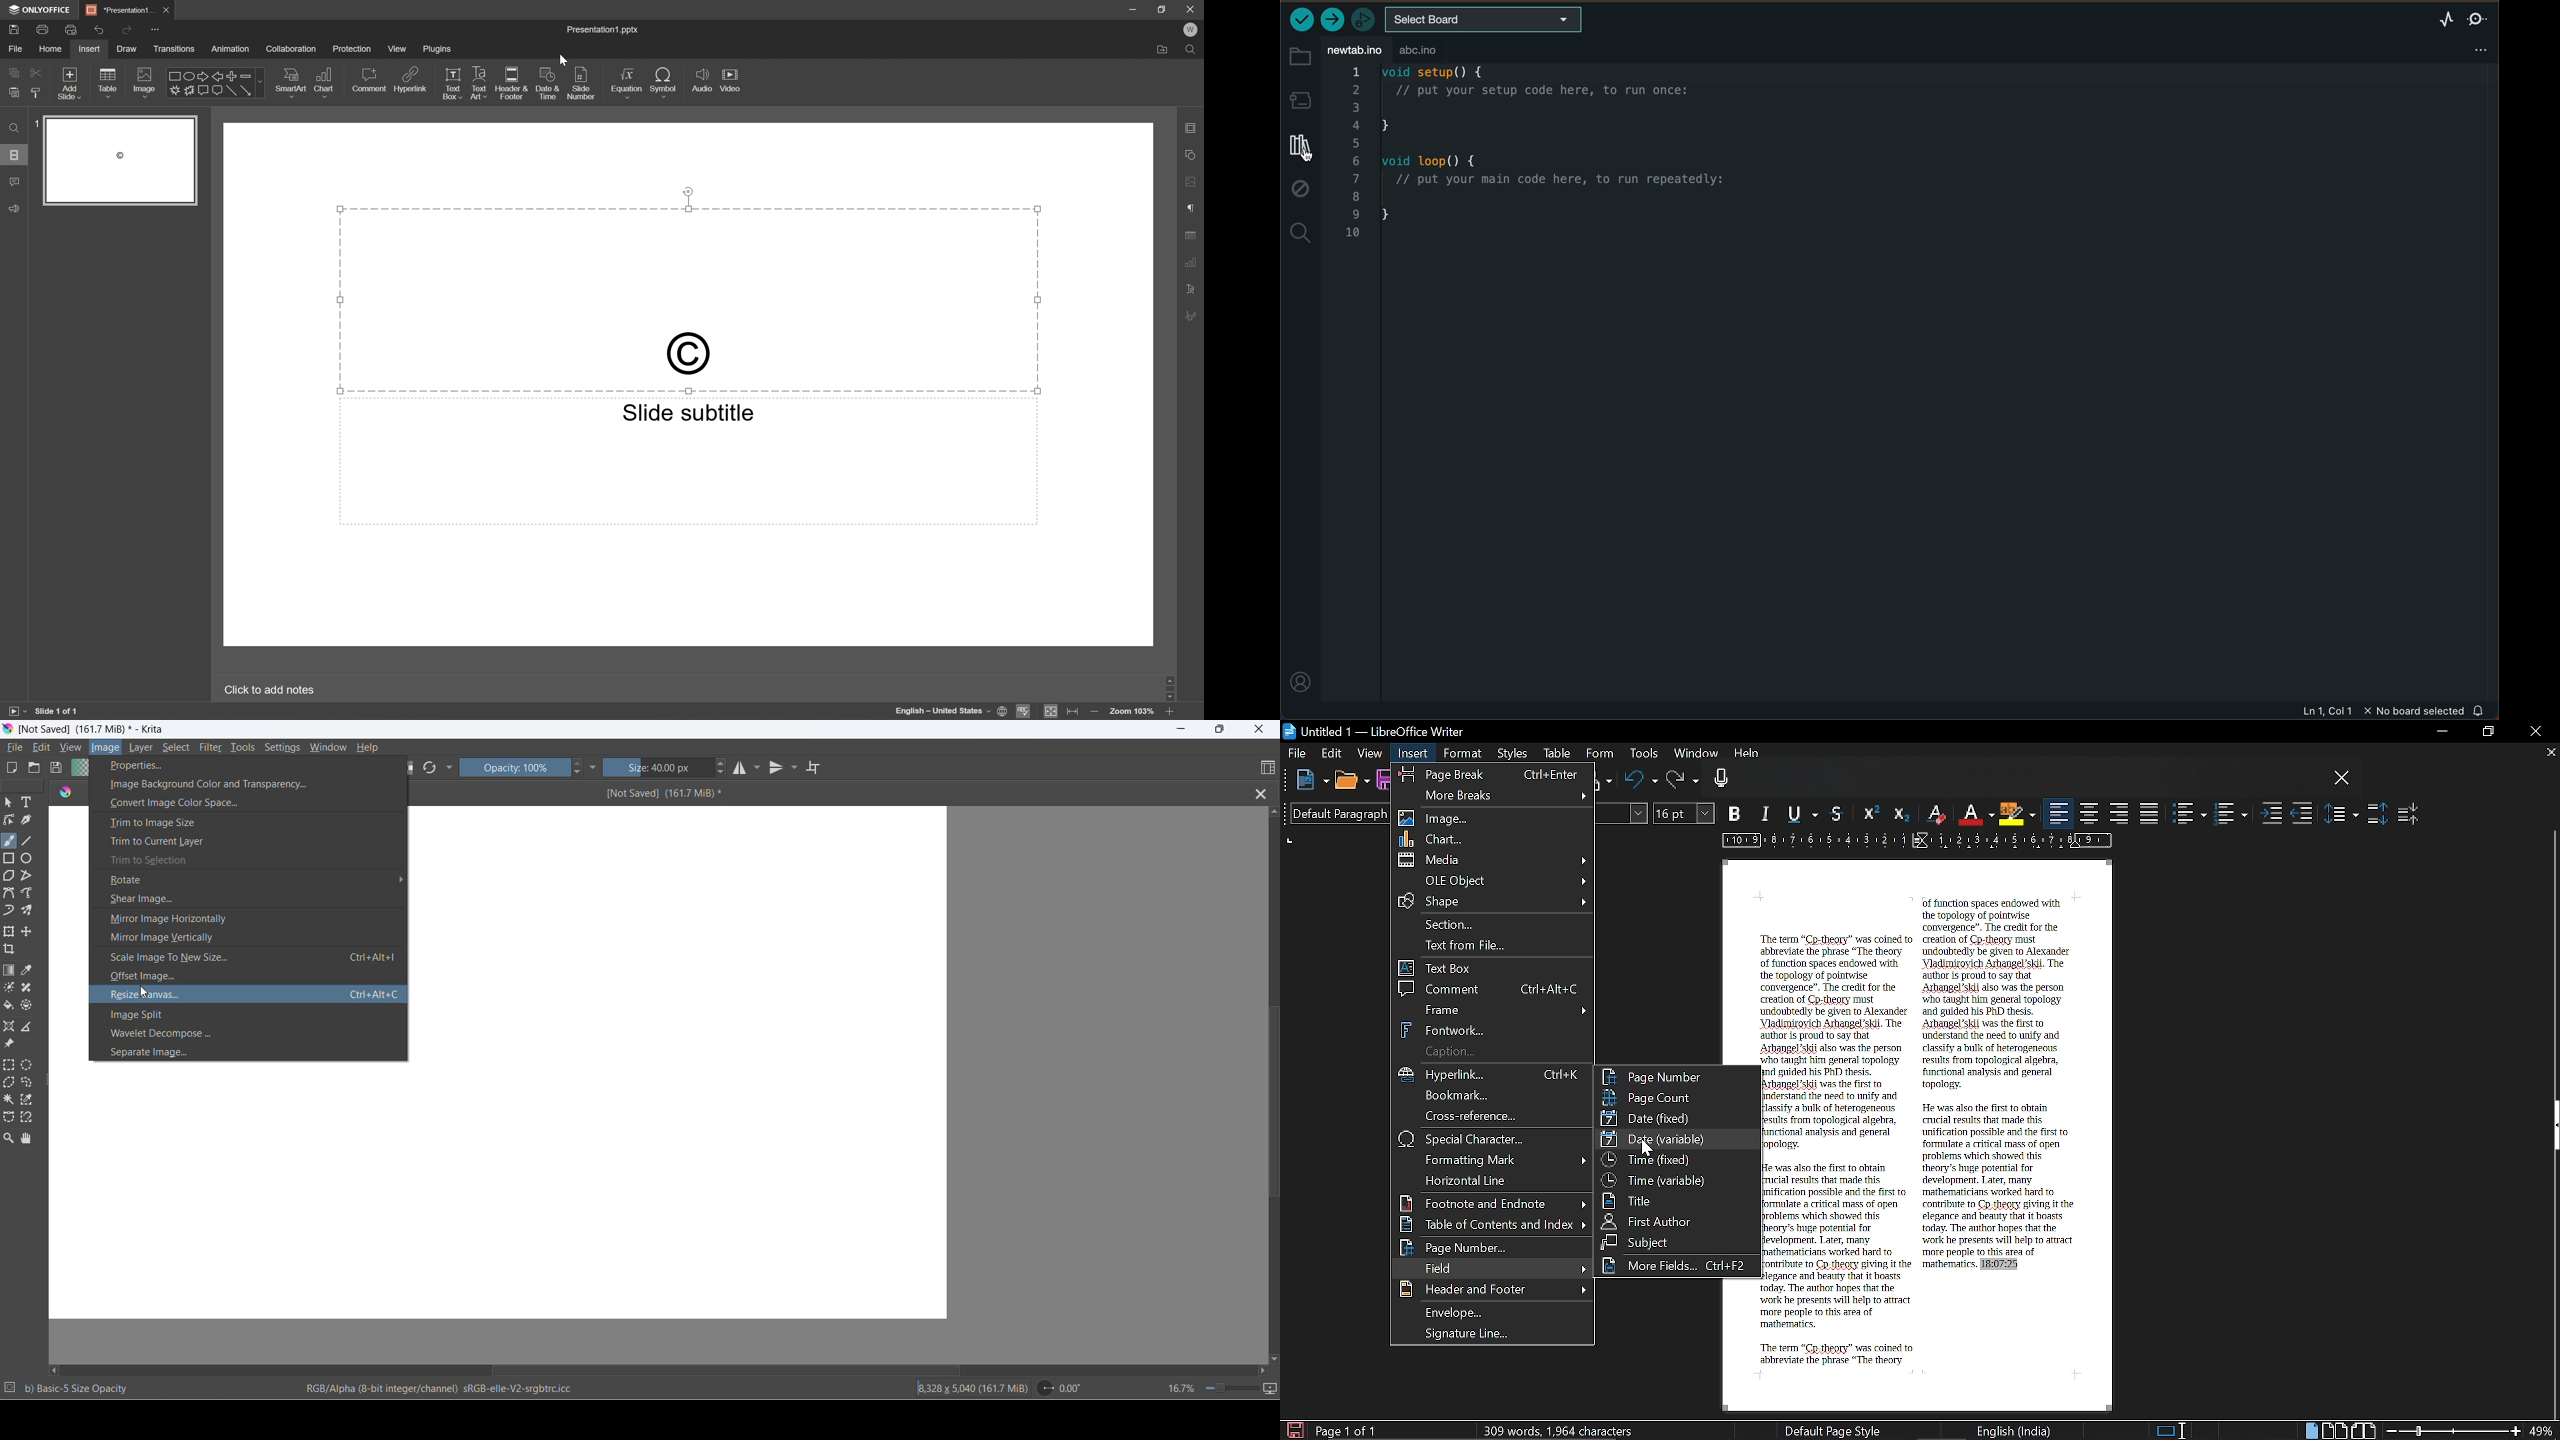  I want to click on Shapes, so click(217, 82).